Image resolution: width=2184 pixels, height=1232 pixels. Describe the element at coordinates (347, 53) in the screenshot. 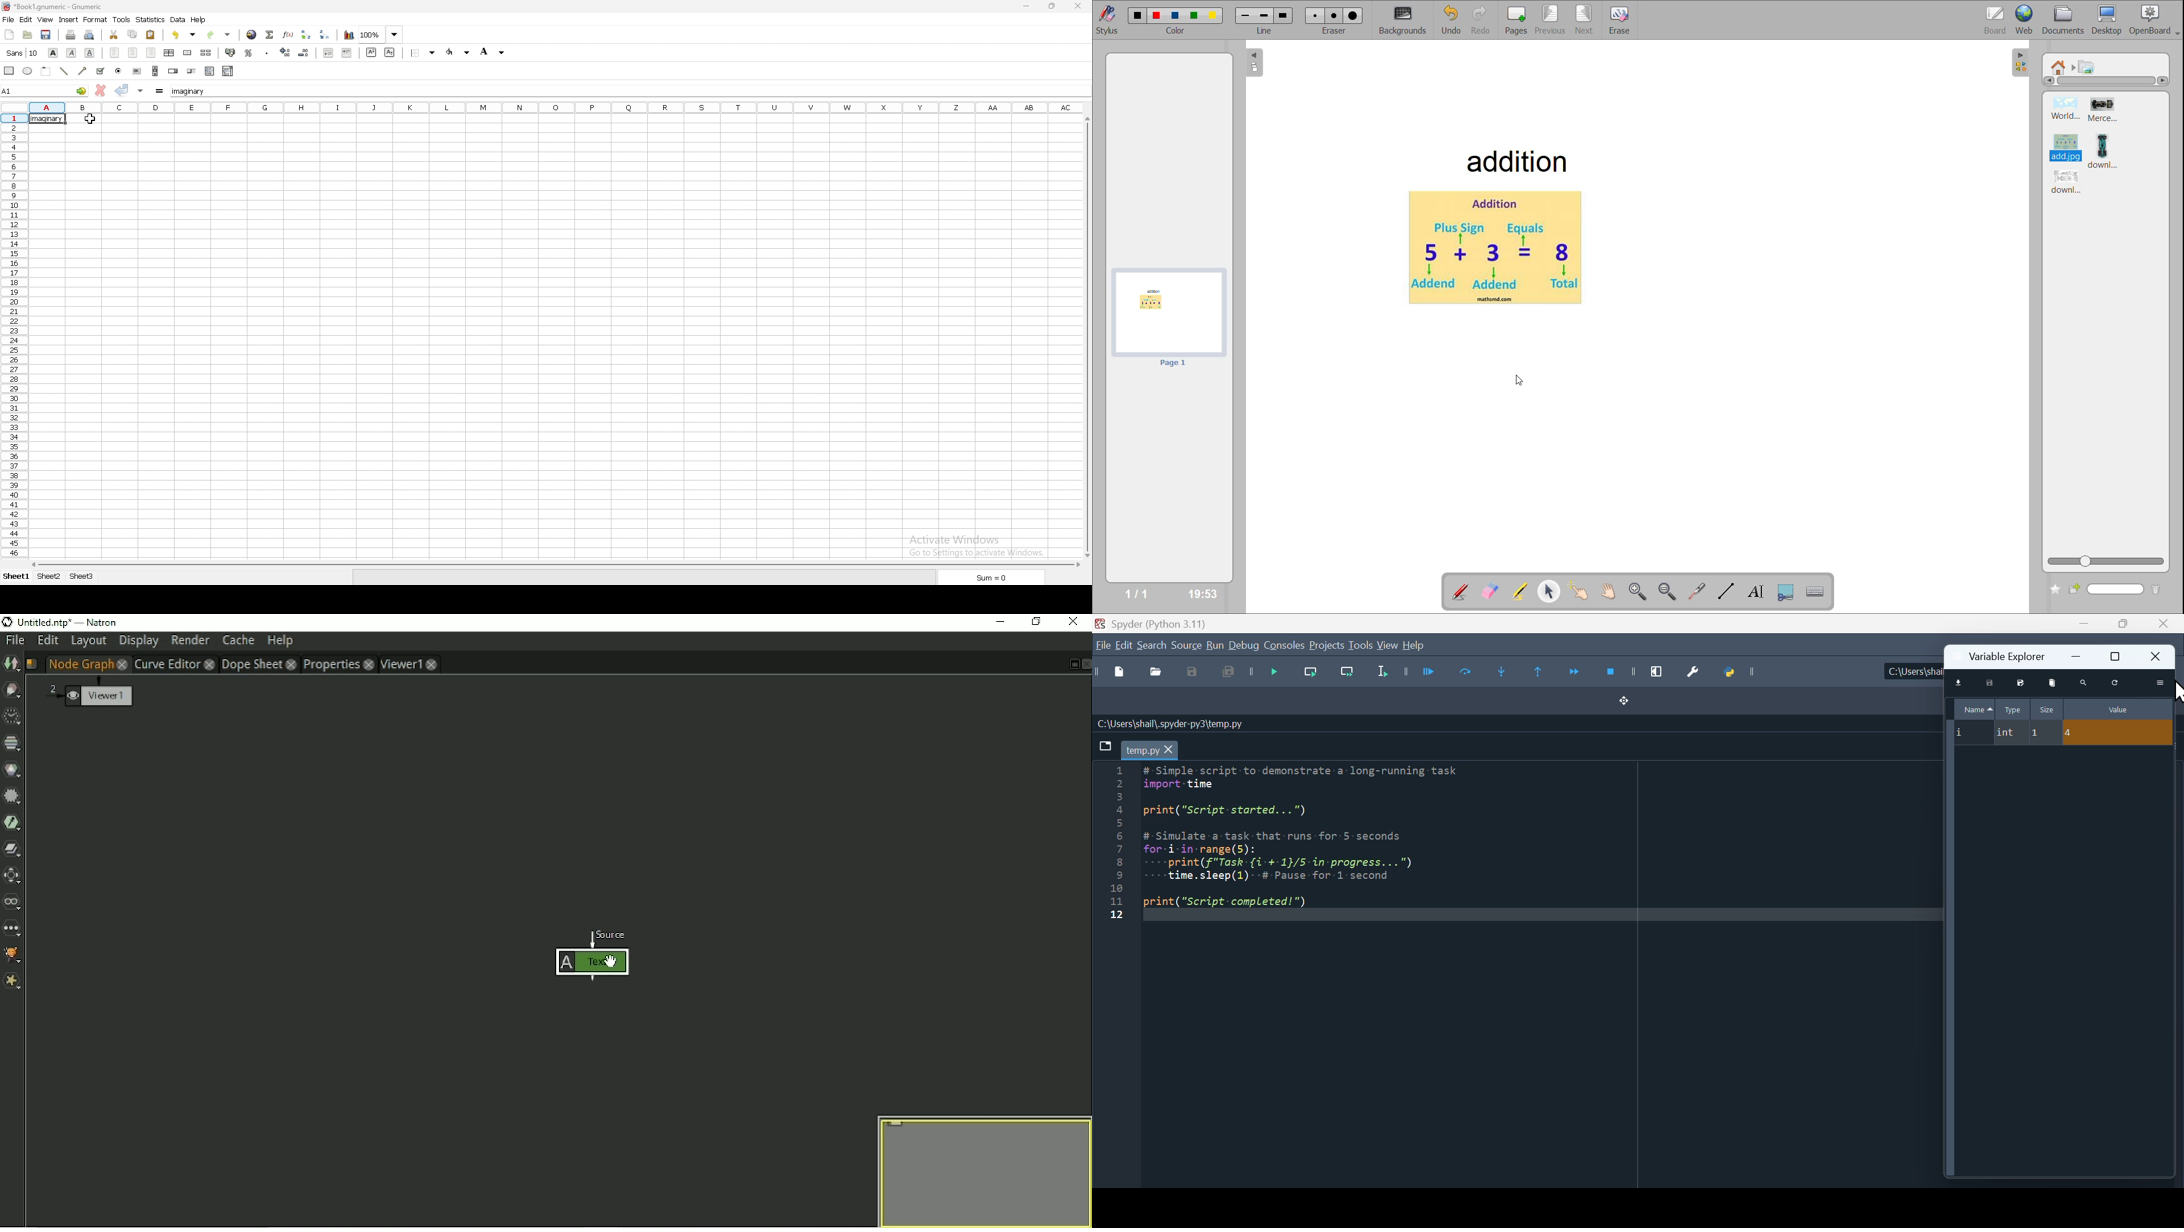

I see `increase indent` at that location.